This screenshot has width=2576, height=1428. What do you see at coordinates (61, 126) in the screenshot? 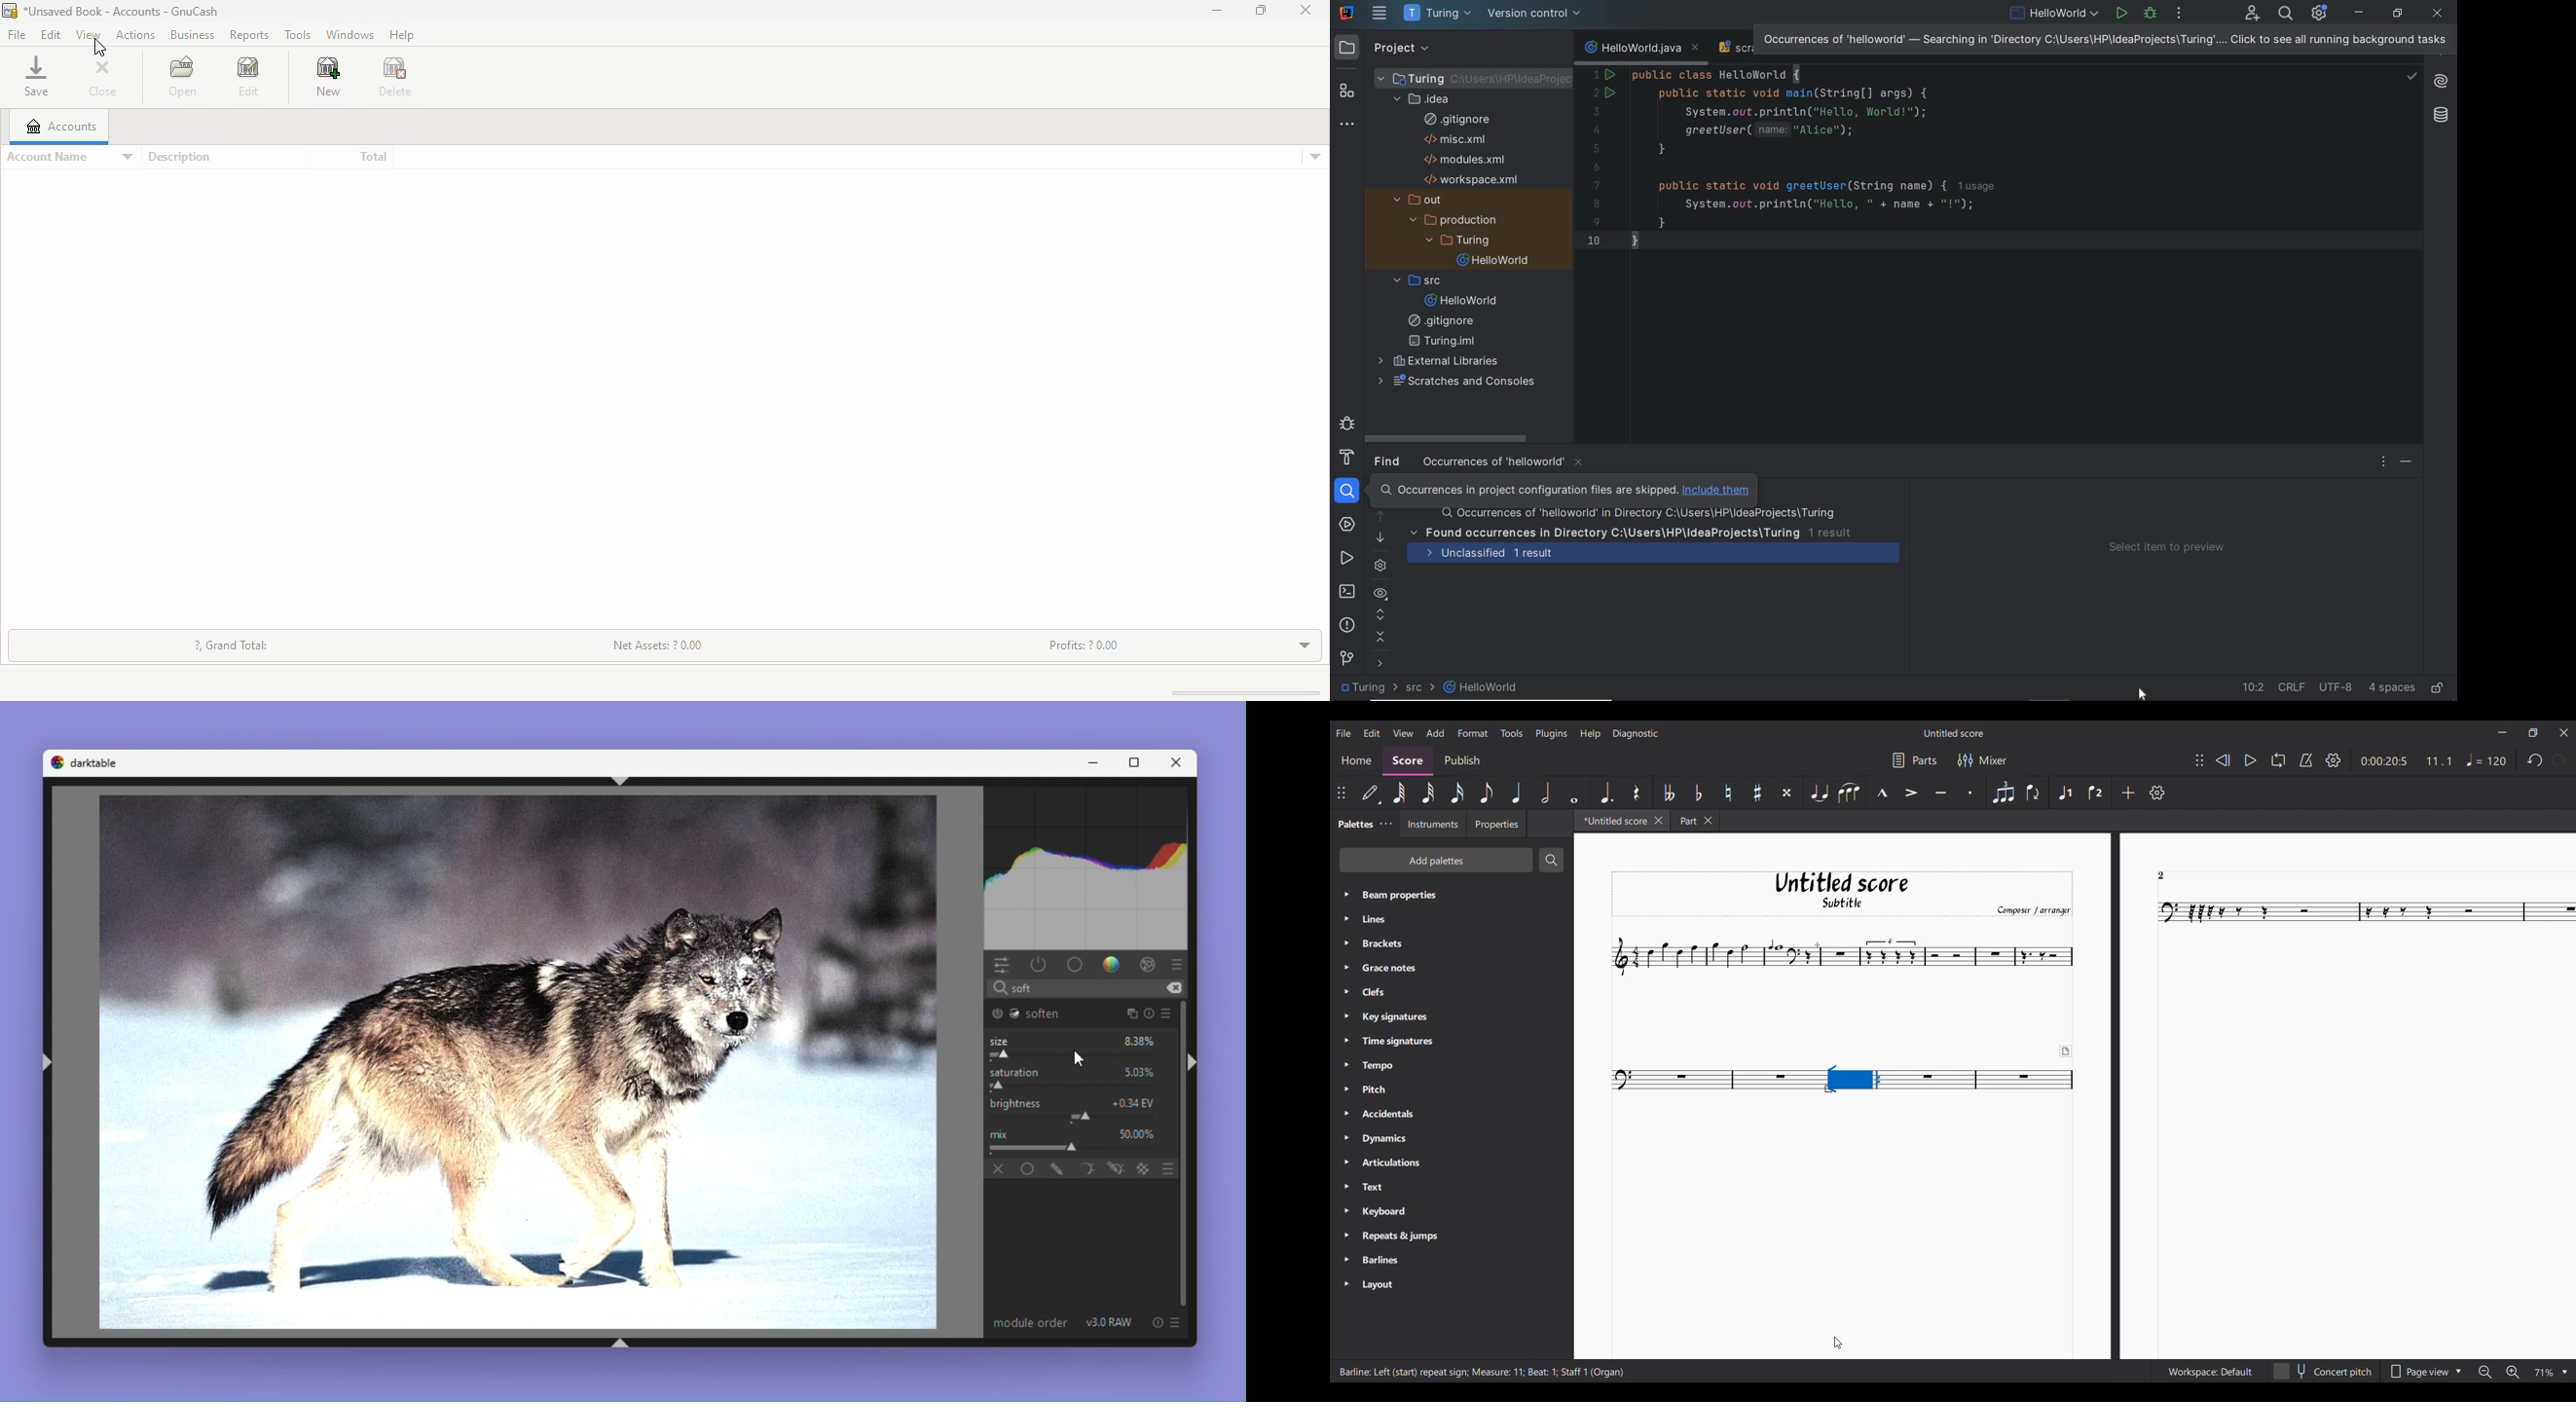
I see `accounts` at bounding box center [61, 126].